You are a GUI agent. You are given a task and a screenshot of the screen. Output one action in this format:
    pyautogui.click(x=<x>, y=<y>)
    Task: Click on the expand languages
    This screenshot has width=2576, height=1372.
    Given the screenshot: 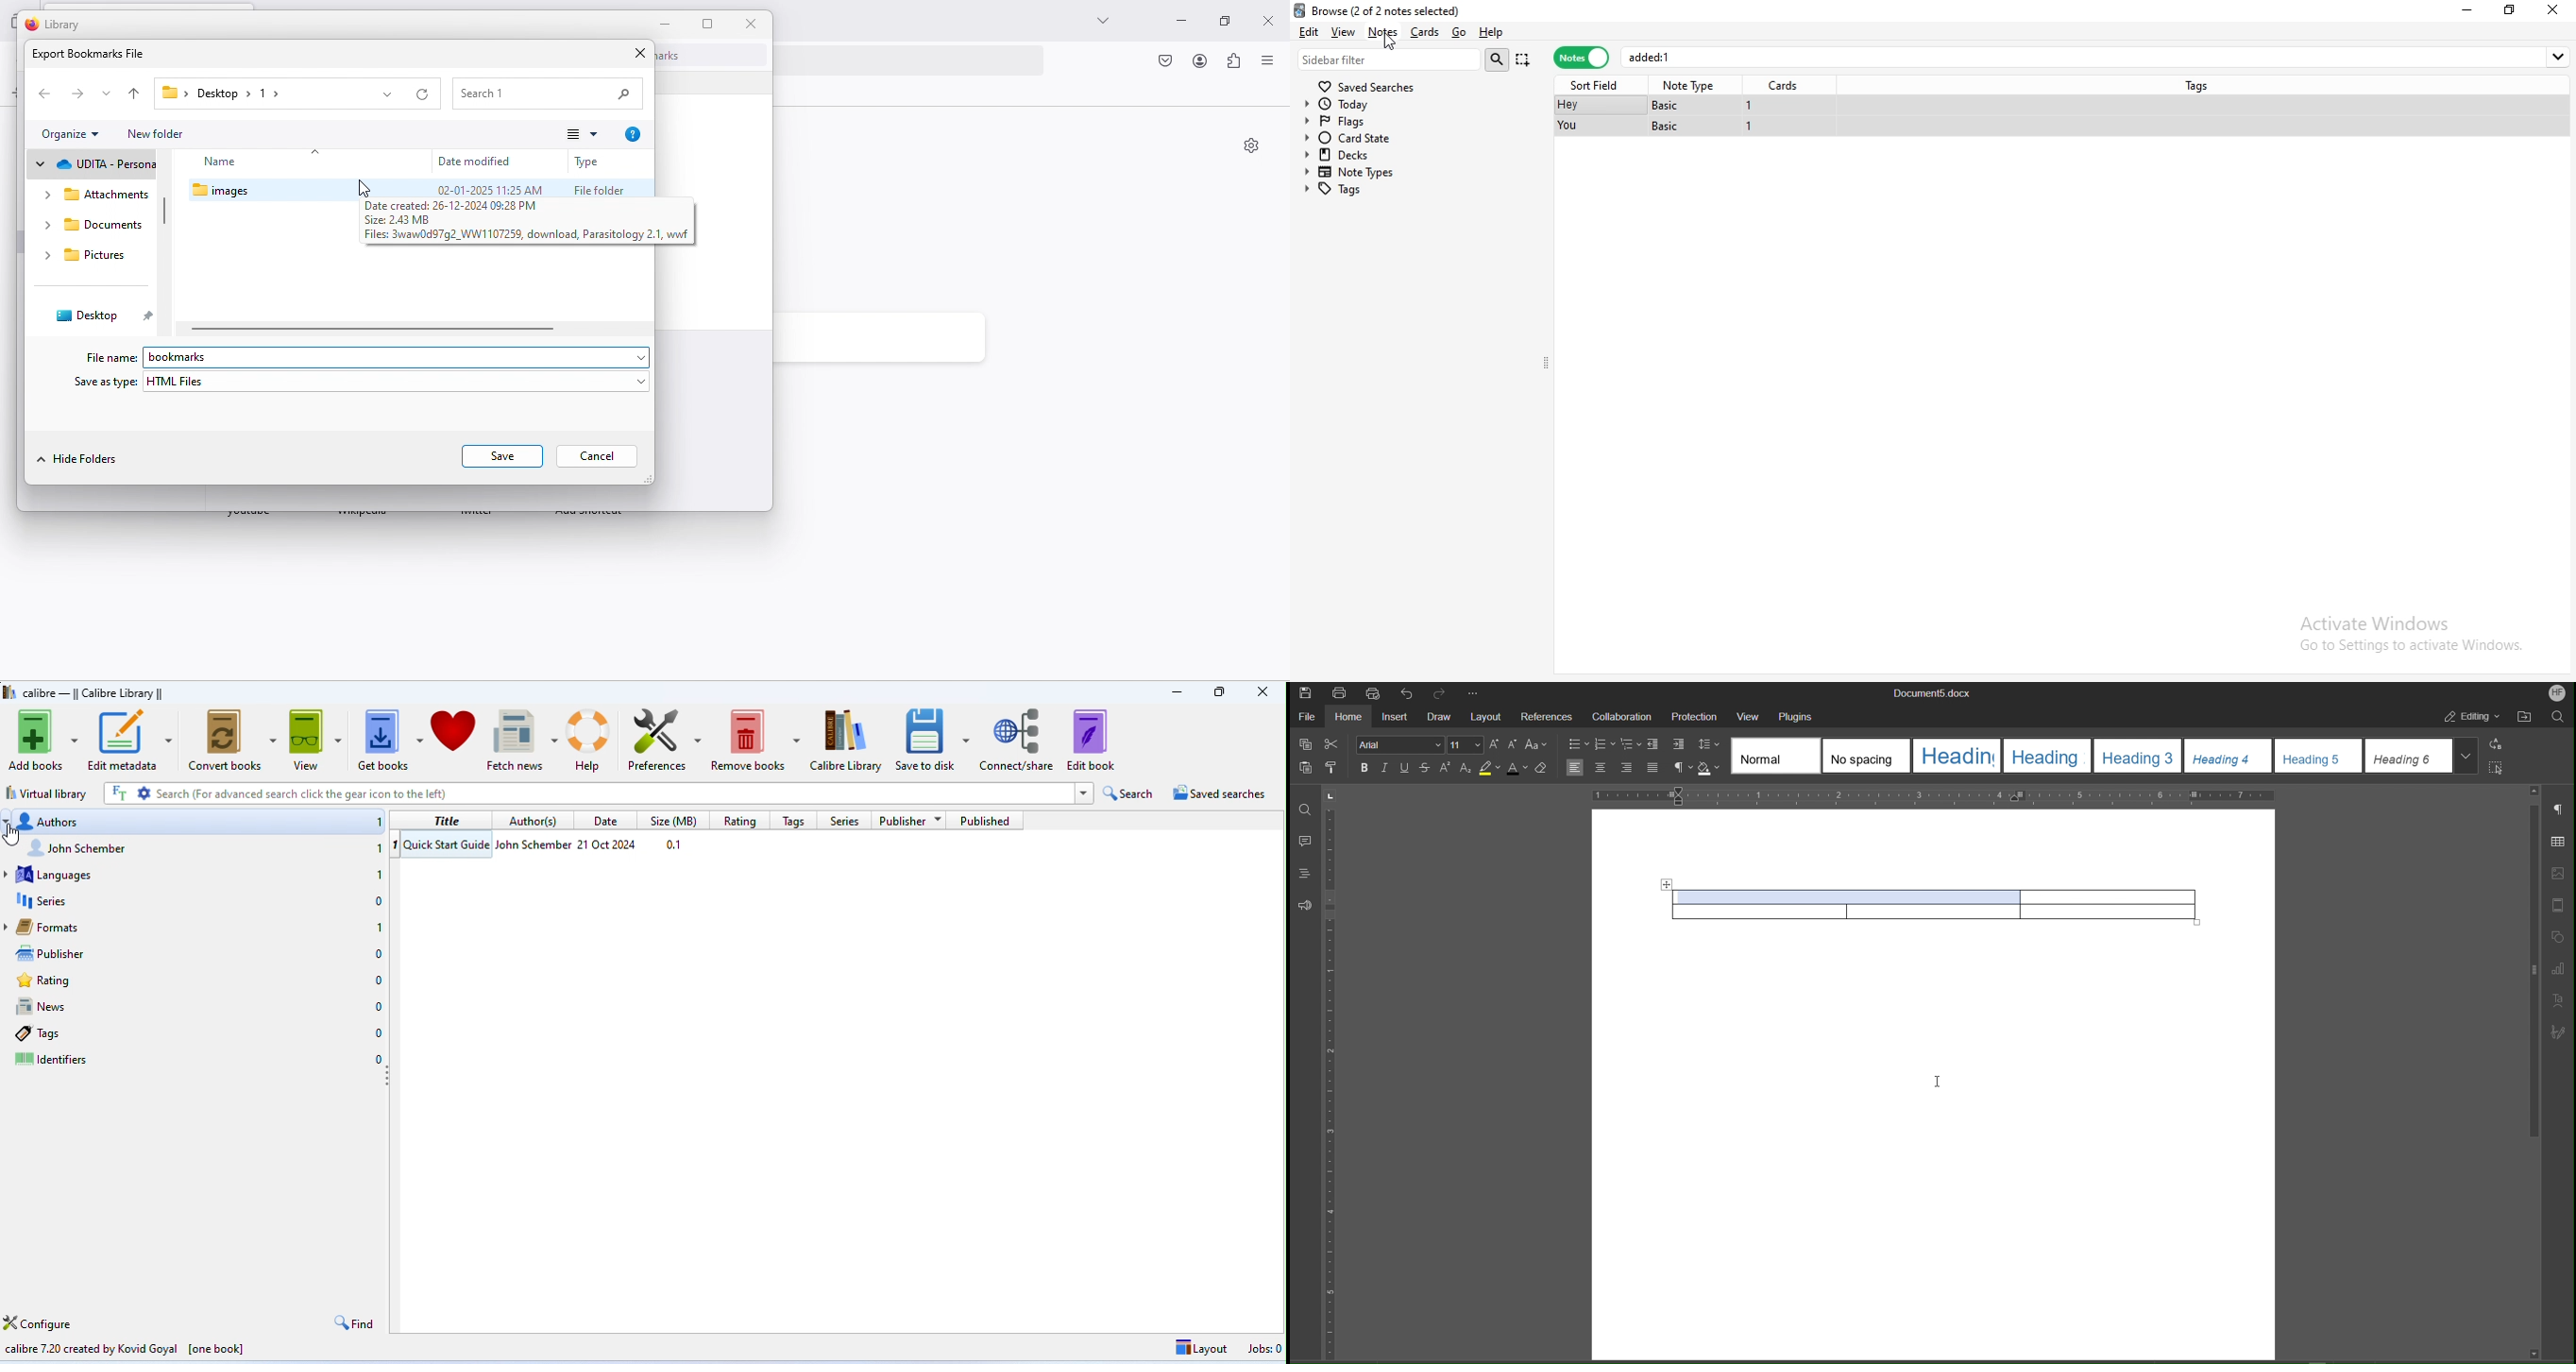 What is the action you would take?
    pyautogui.click(x=8, y=874)
    